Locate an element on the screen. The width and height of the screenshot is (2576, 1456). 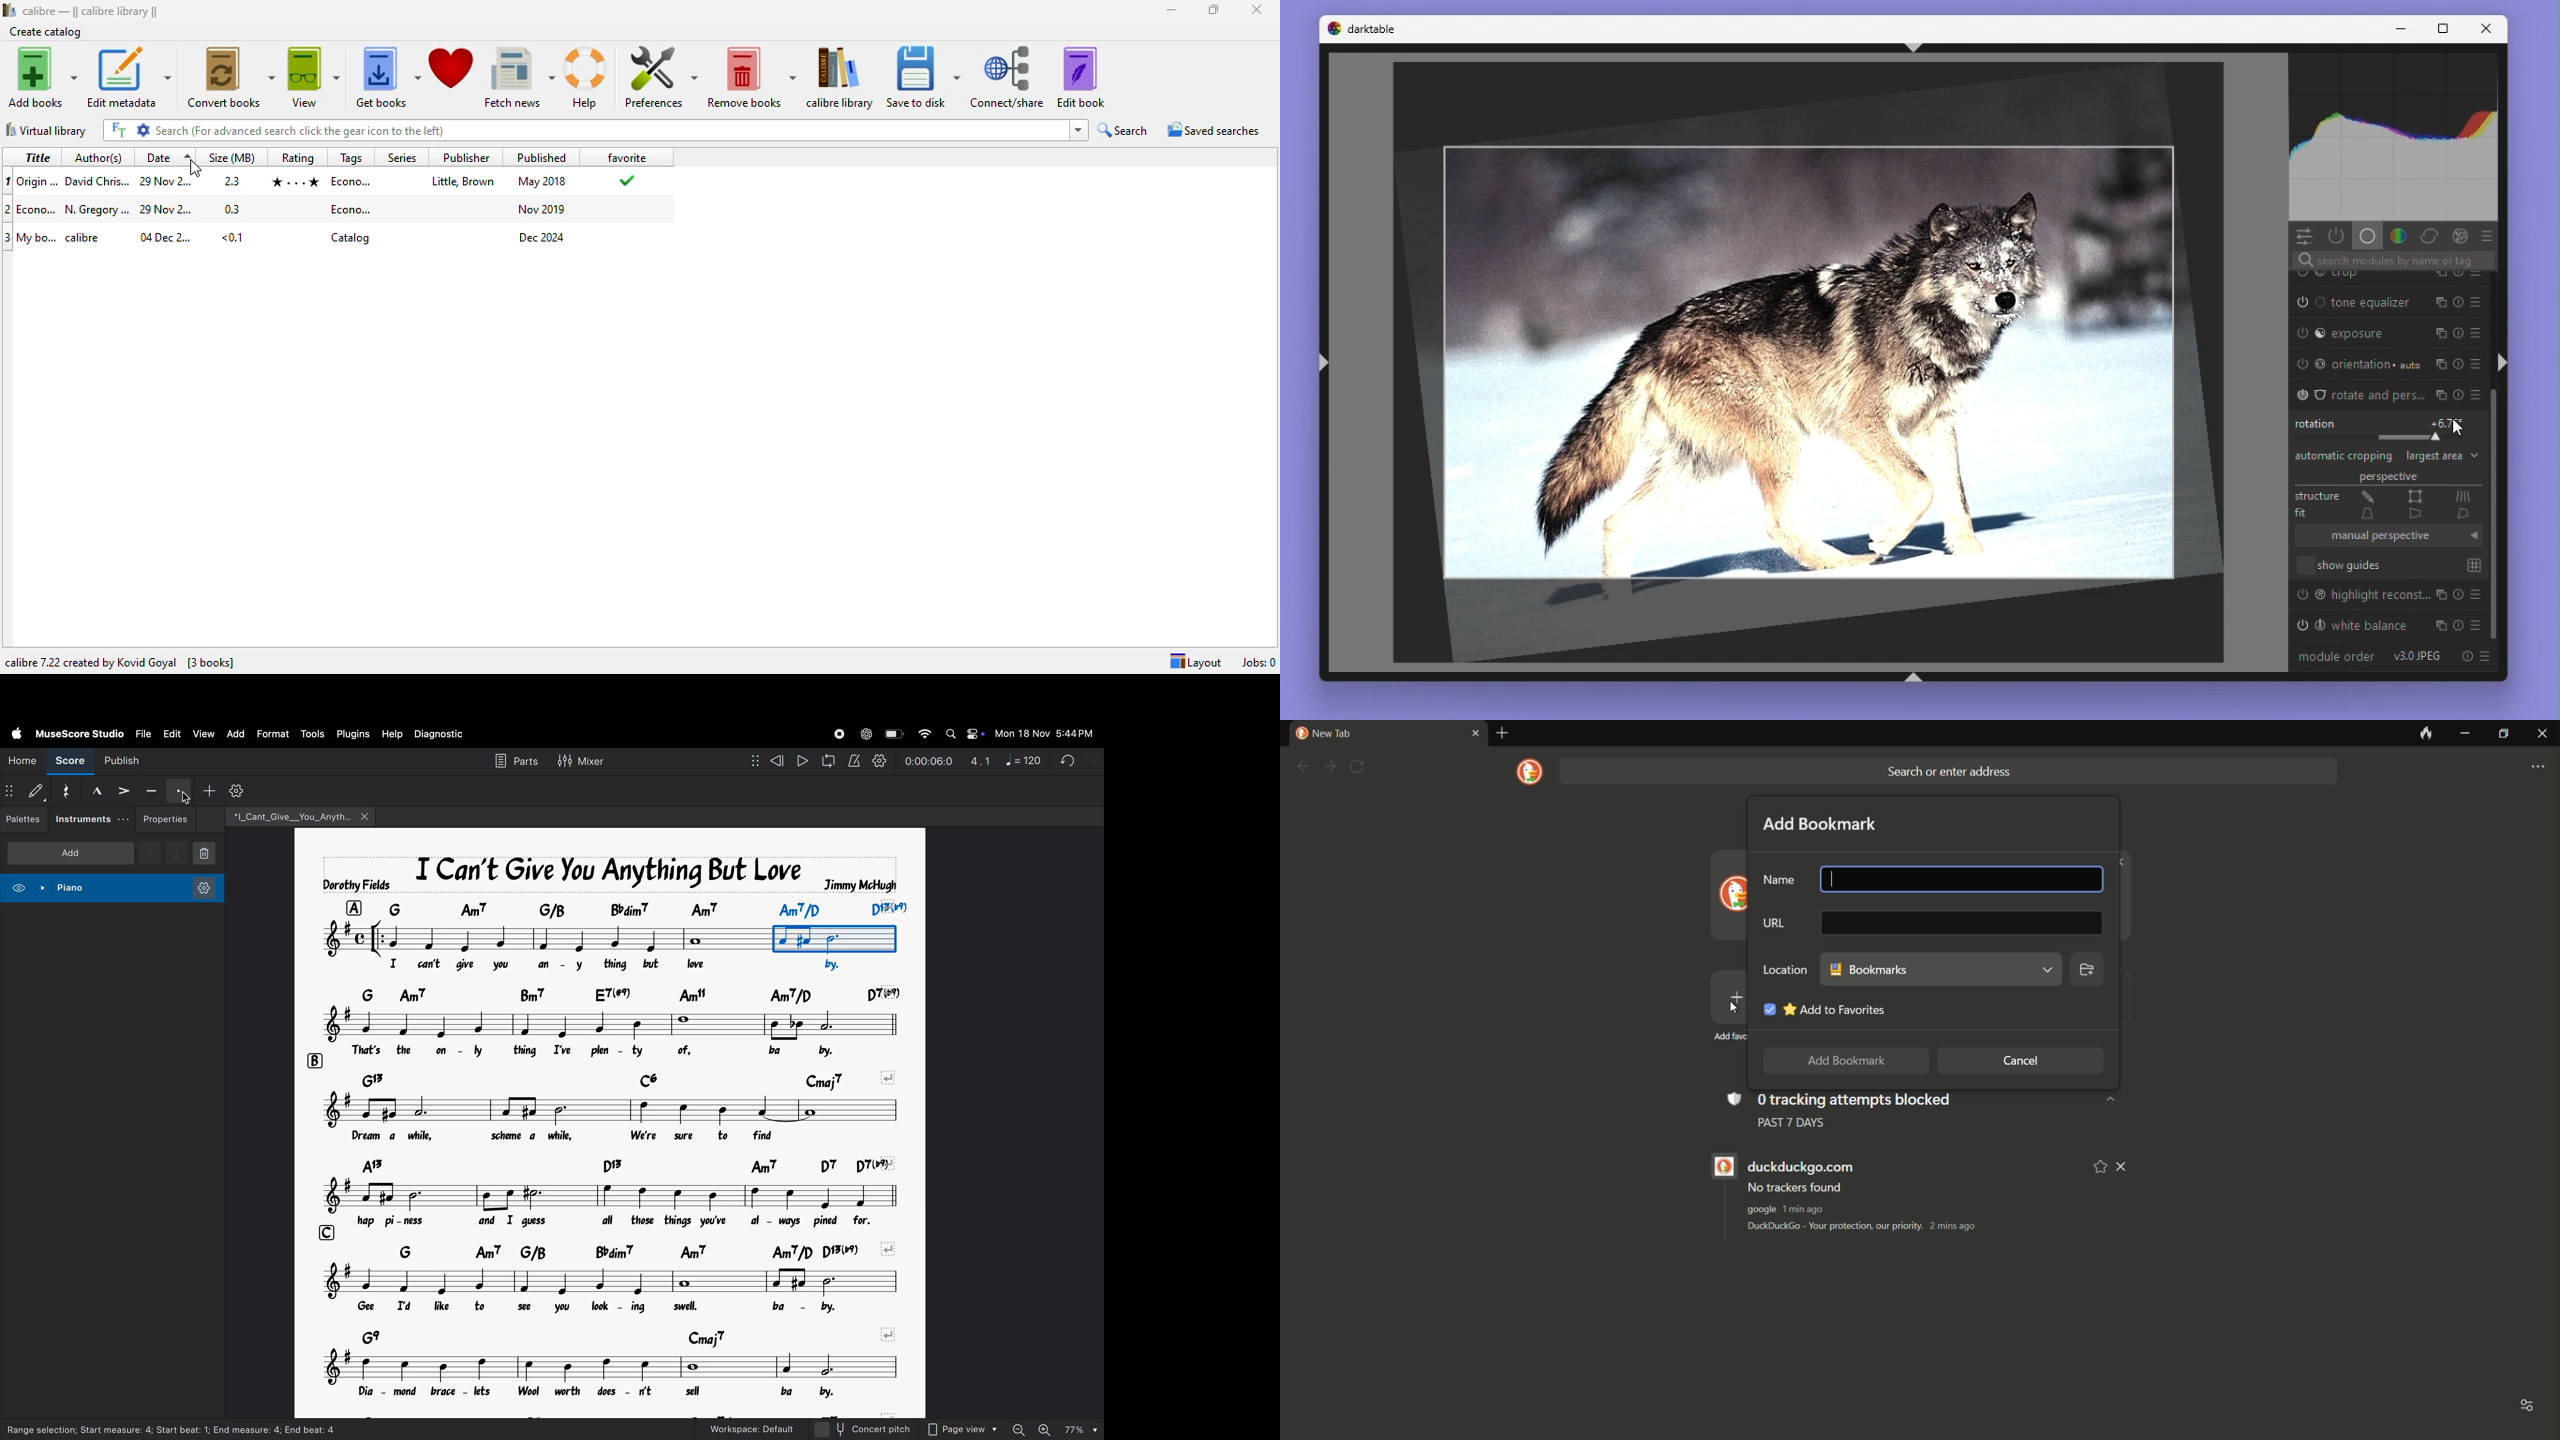
timestamp is located at coordinates (931, 760).